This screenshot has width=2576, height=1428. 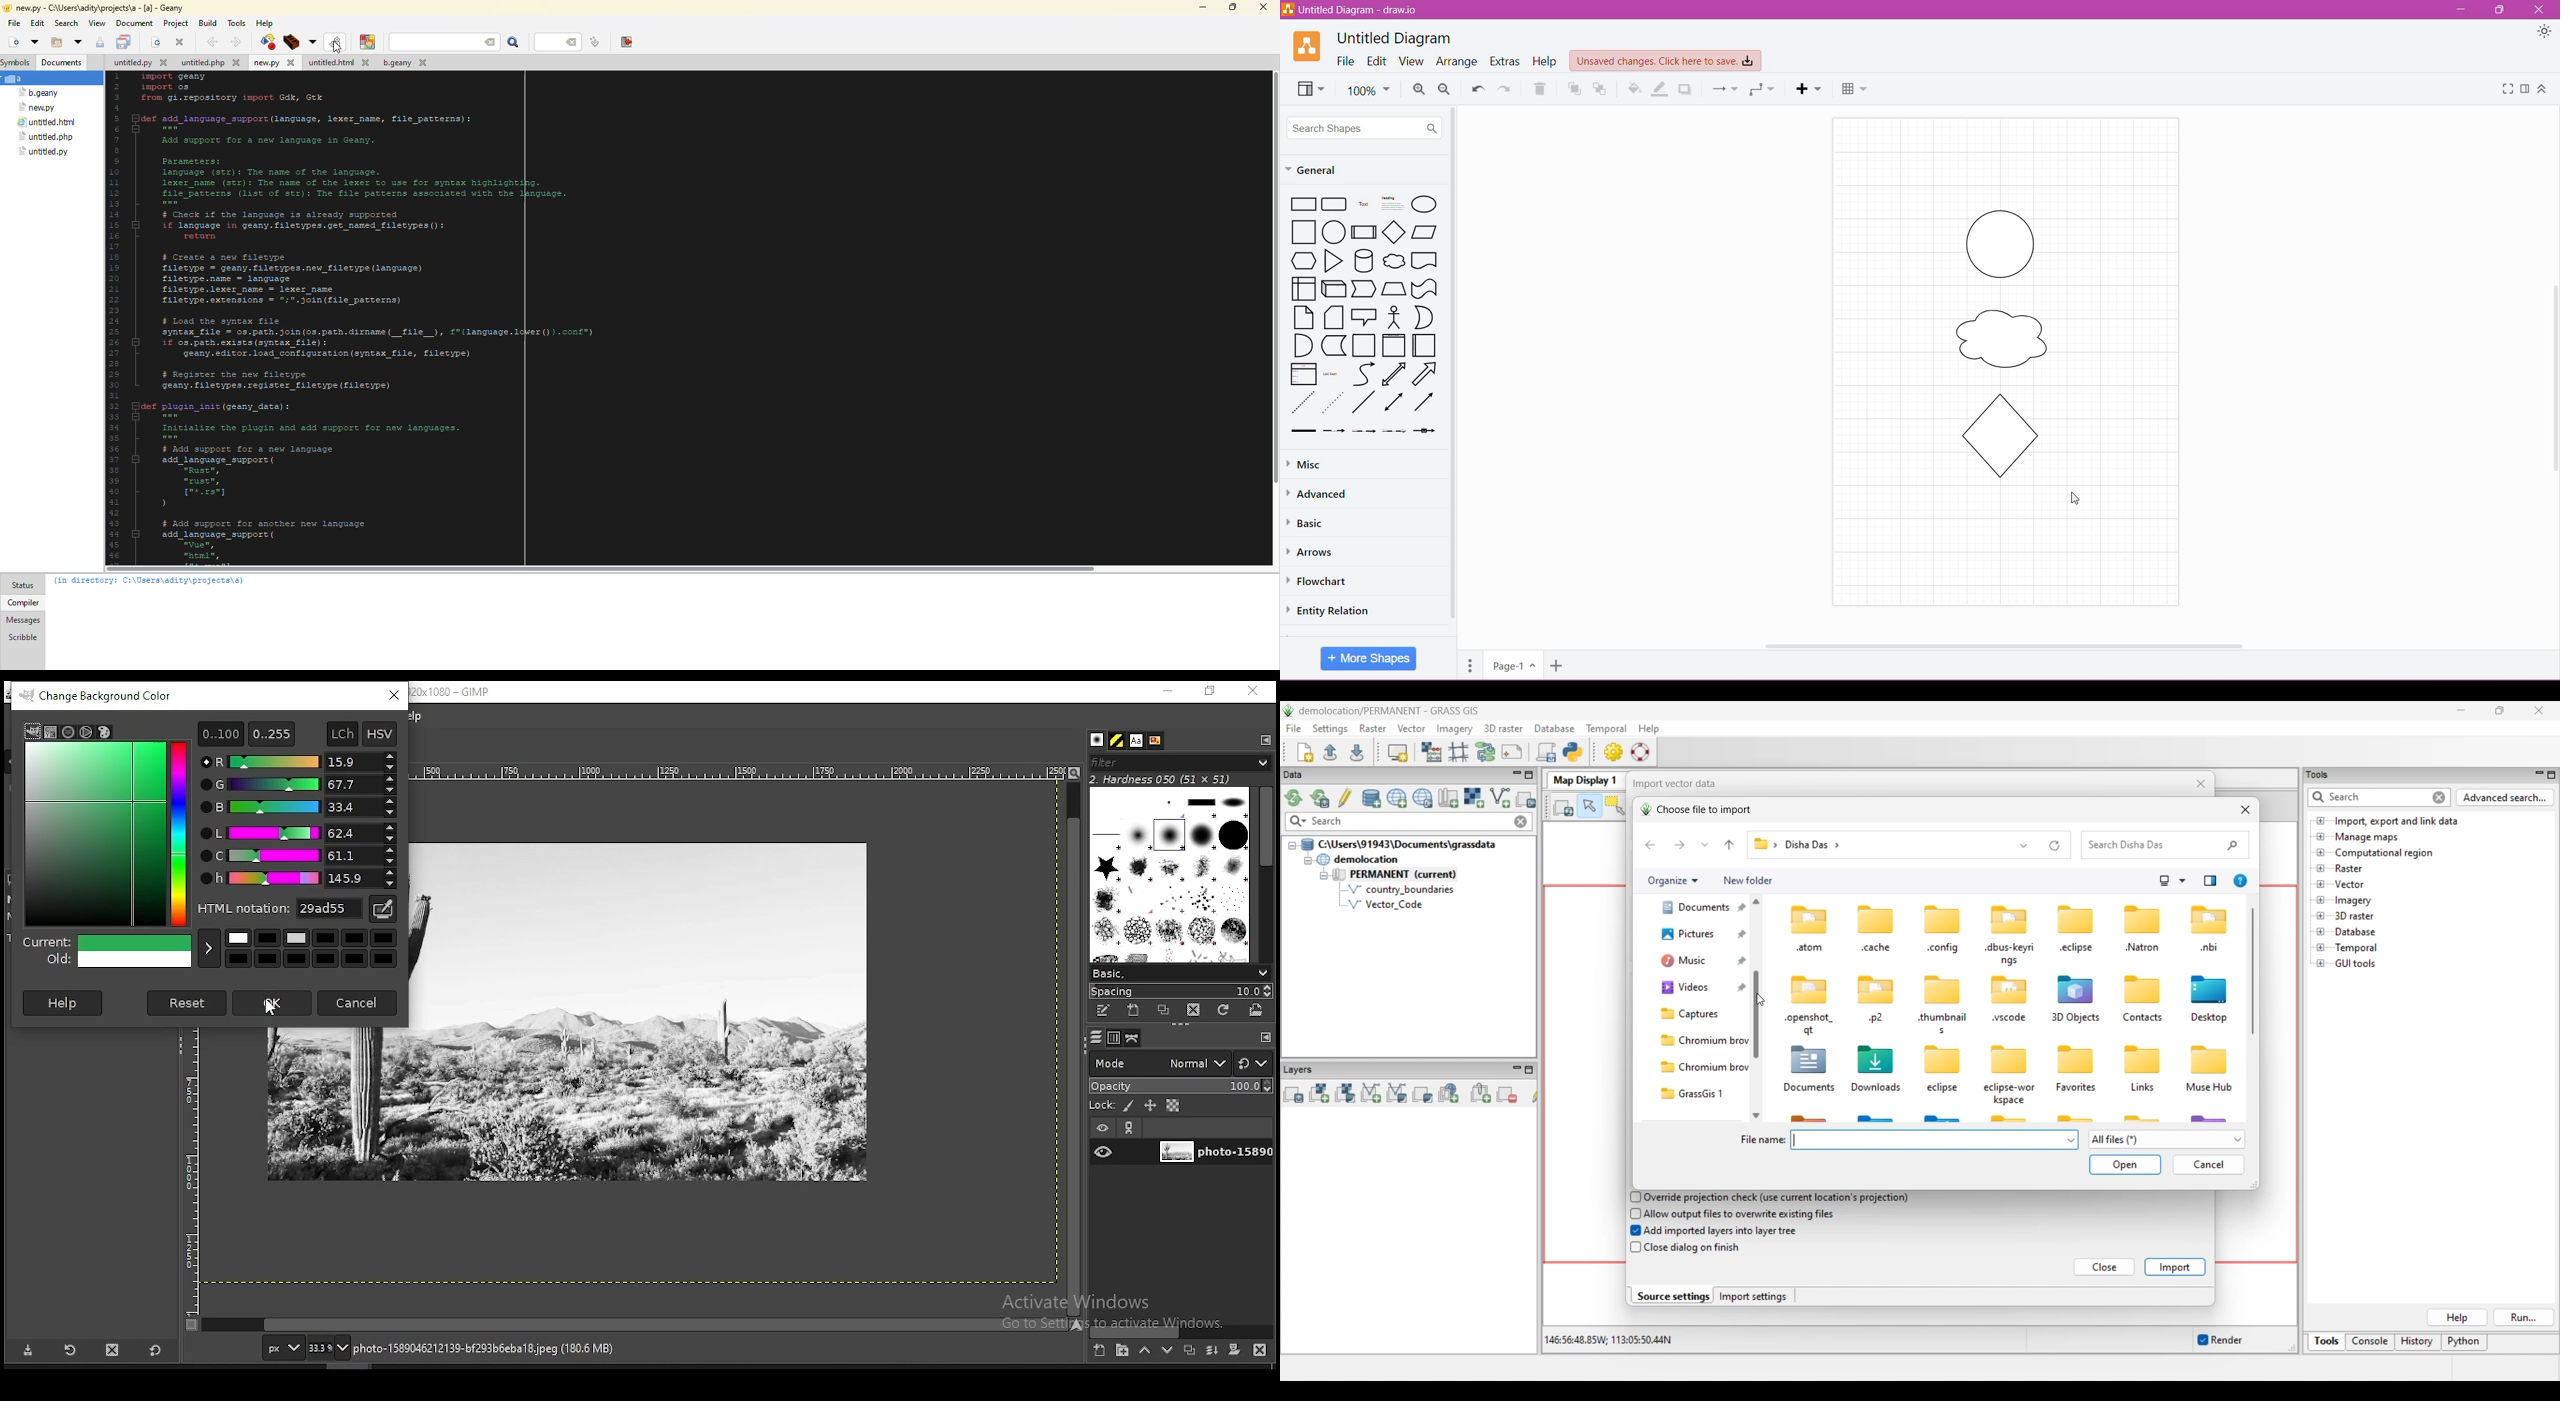 What do you see at coordinates (2075, 499) in the screenshot?
I see `Cursor ` at bounding box center [2075, 499].